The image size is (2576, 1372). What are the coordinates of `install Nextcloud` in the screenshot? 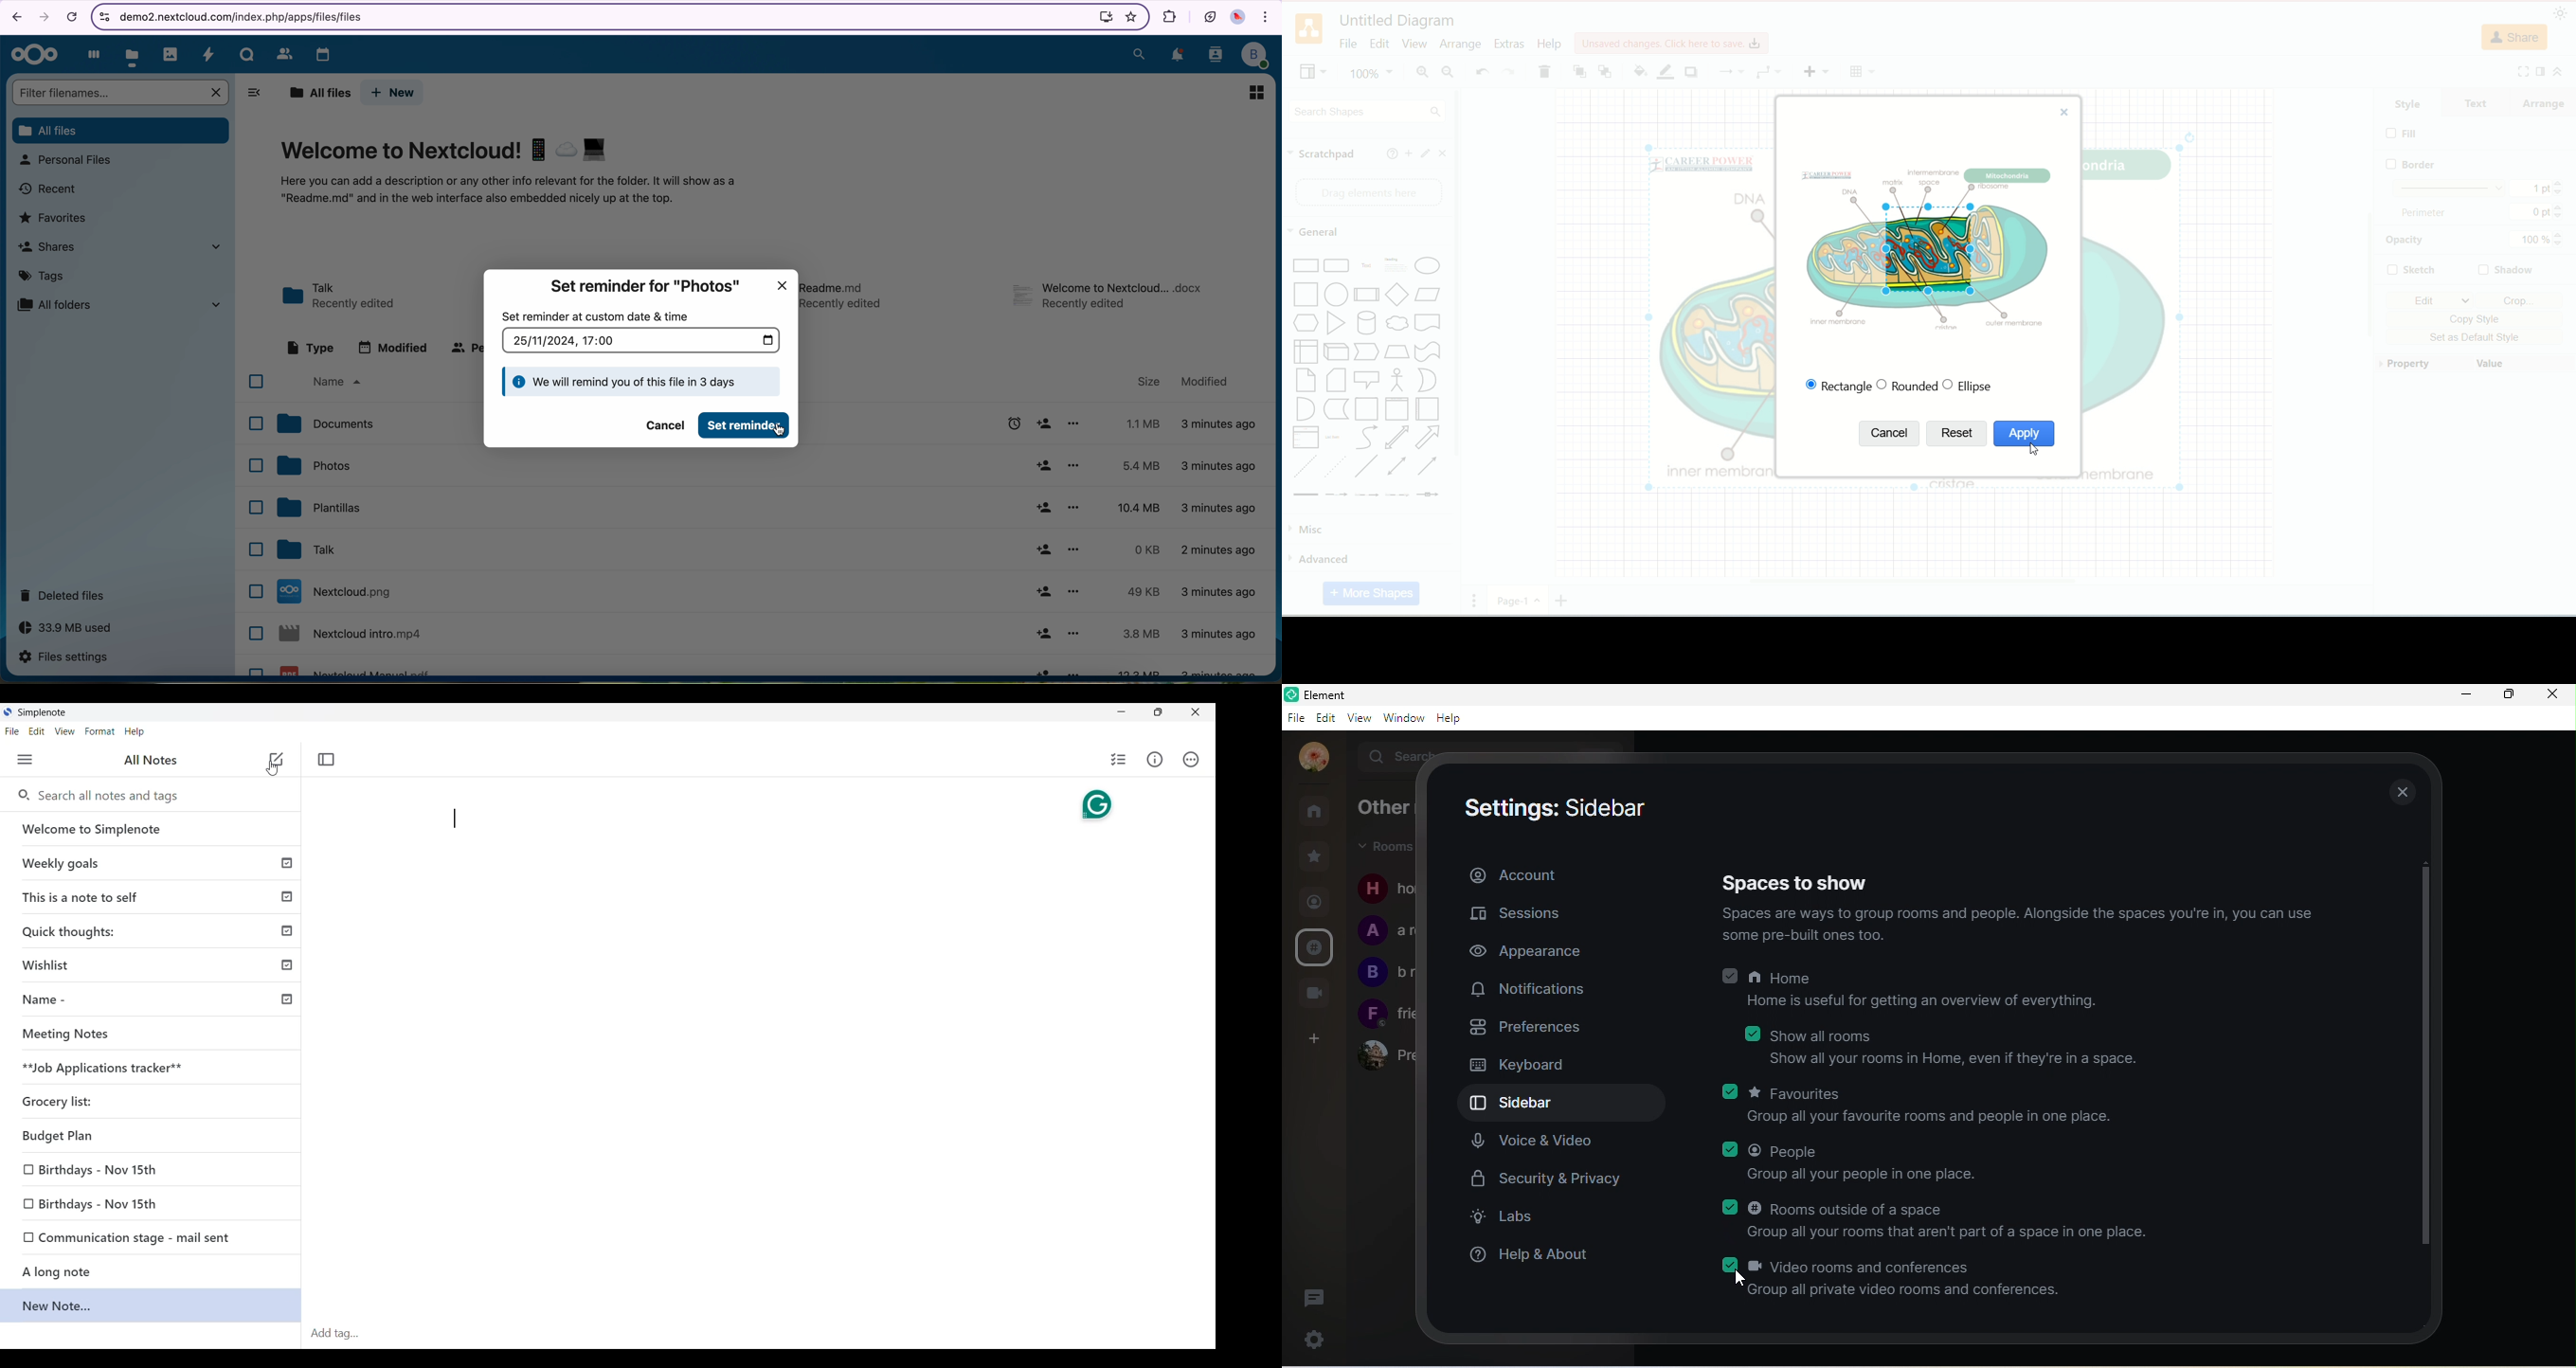 It's located at (1103, 18).